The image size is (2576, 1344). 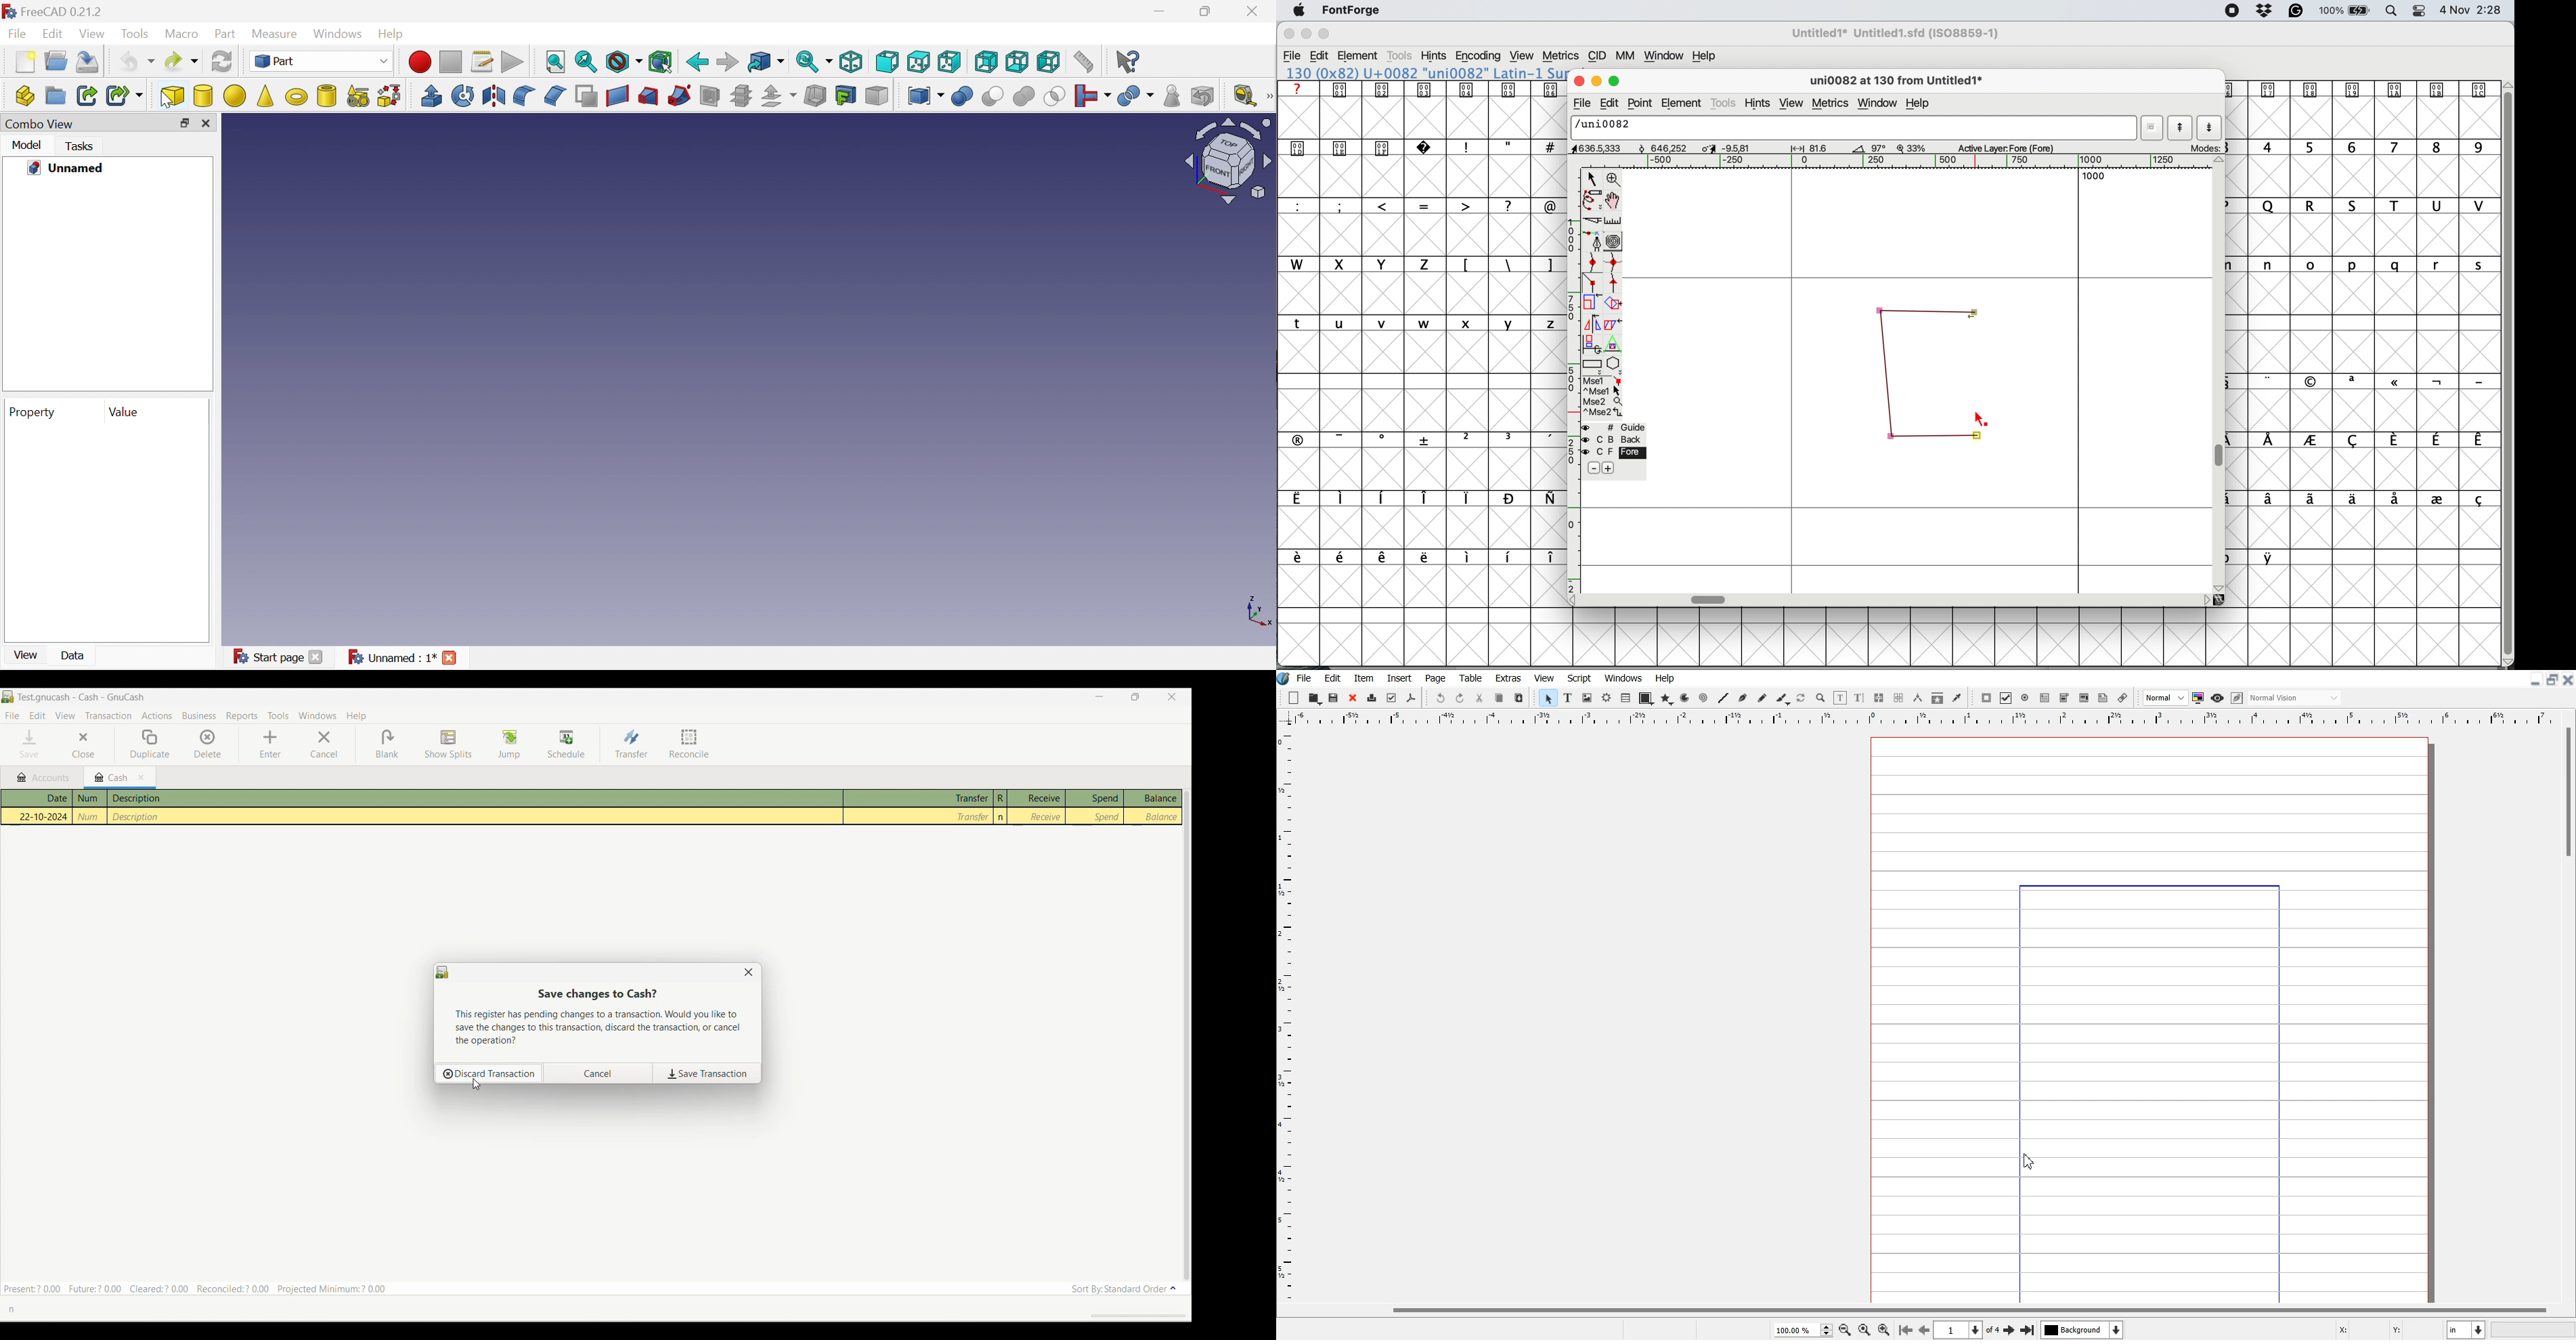 I want to click on Front, so click(x=888, y=62).